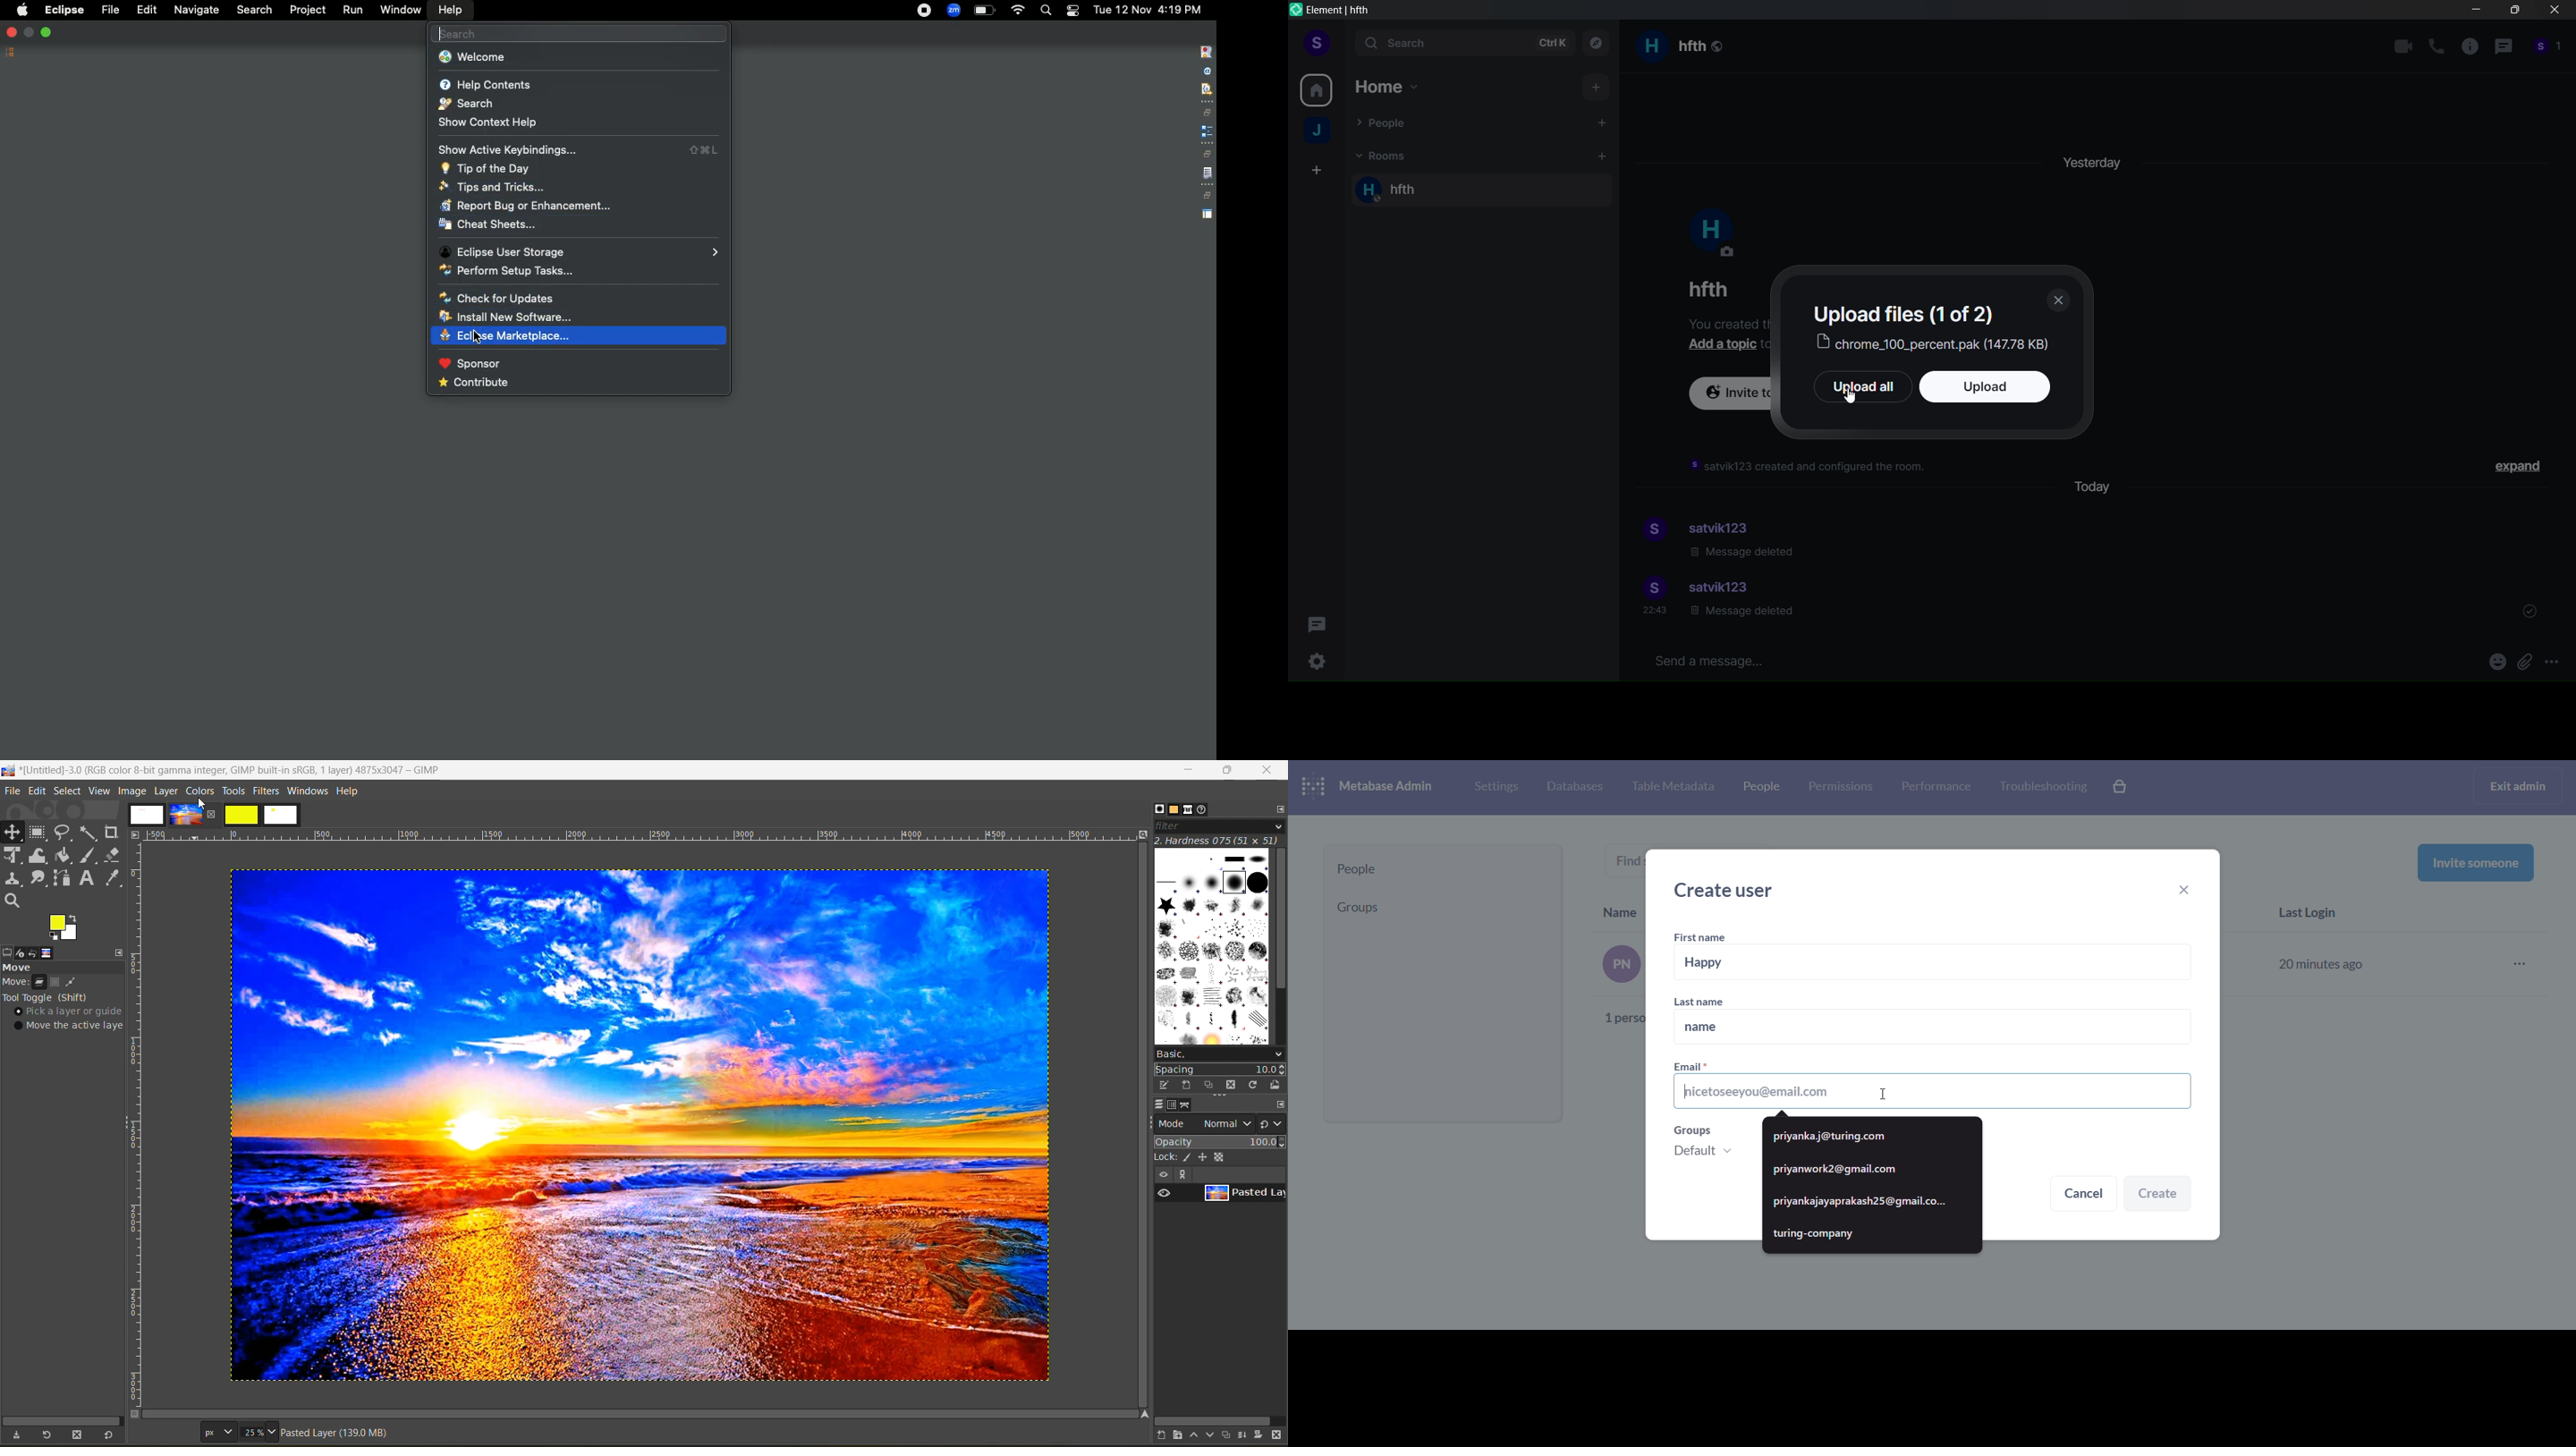 This screenshot has width=2576, height=1456. What do you see at coordinates (1726, 346) in the screenshot?
I see `add a topic` at bounding box center [1726, 346].